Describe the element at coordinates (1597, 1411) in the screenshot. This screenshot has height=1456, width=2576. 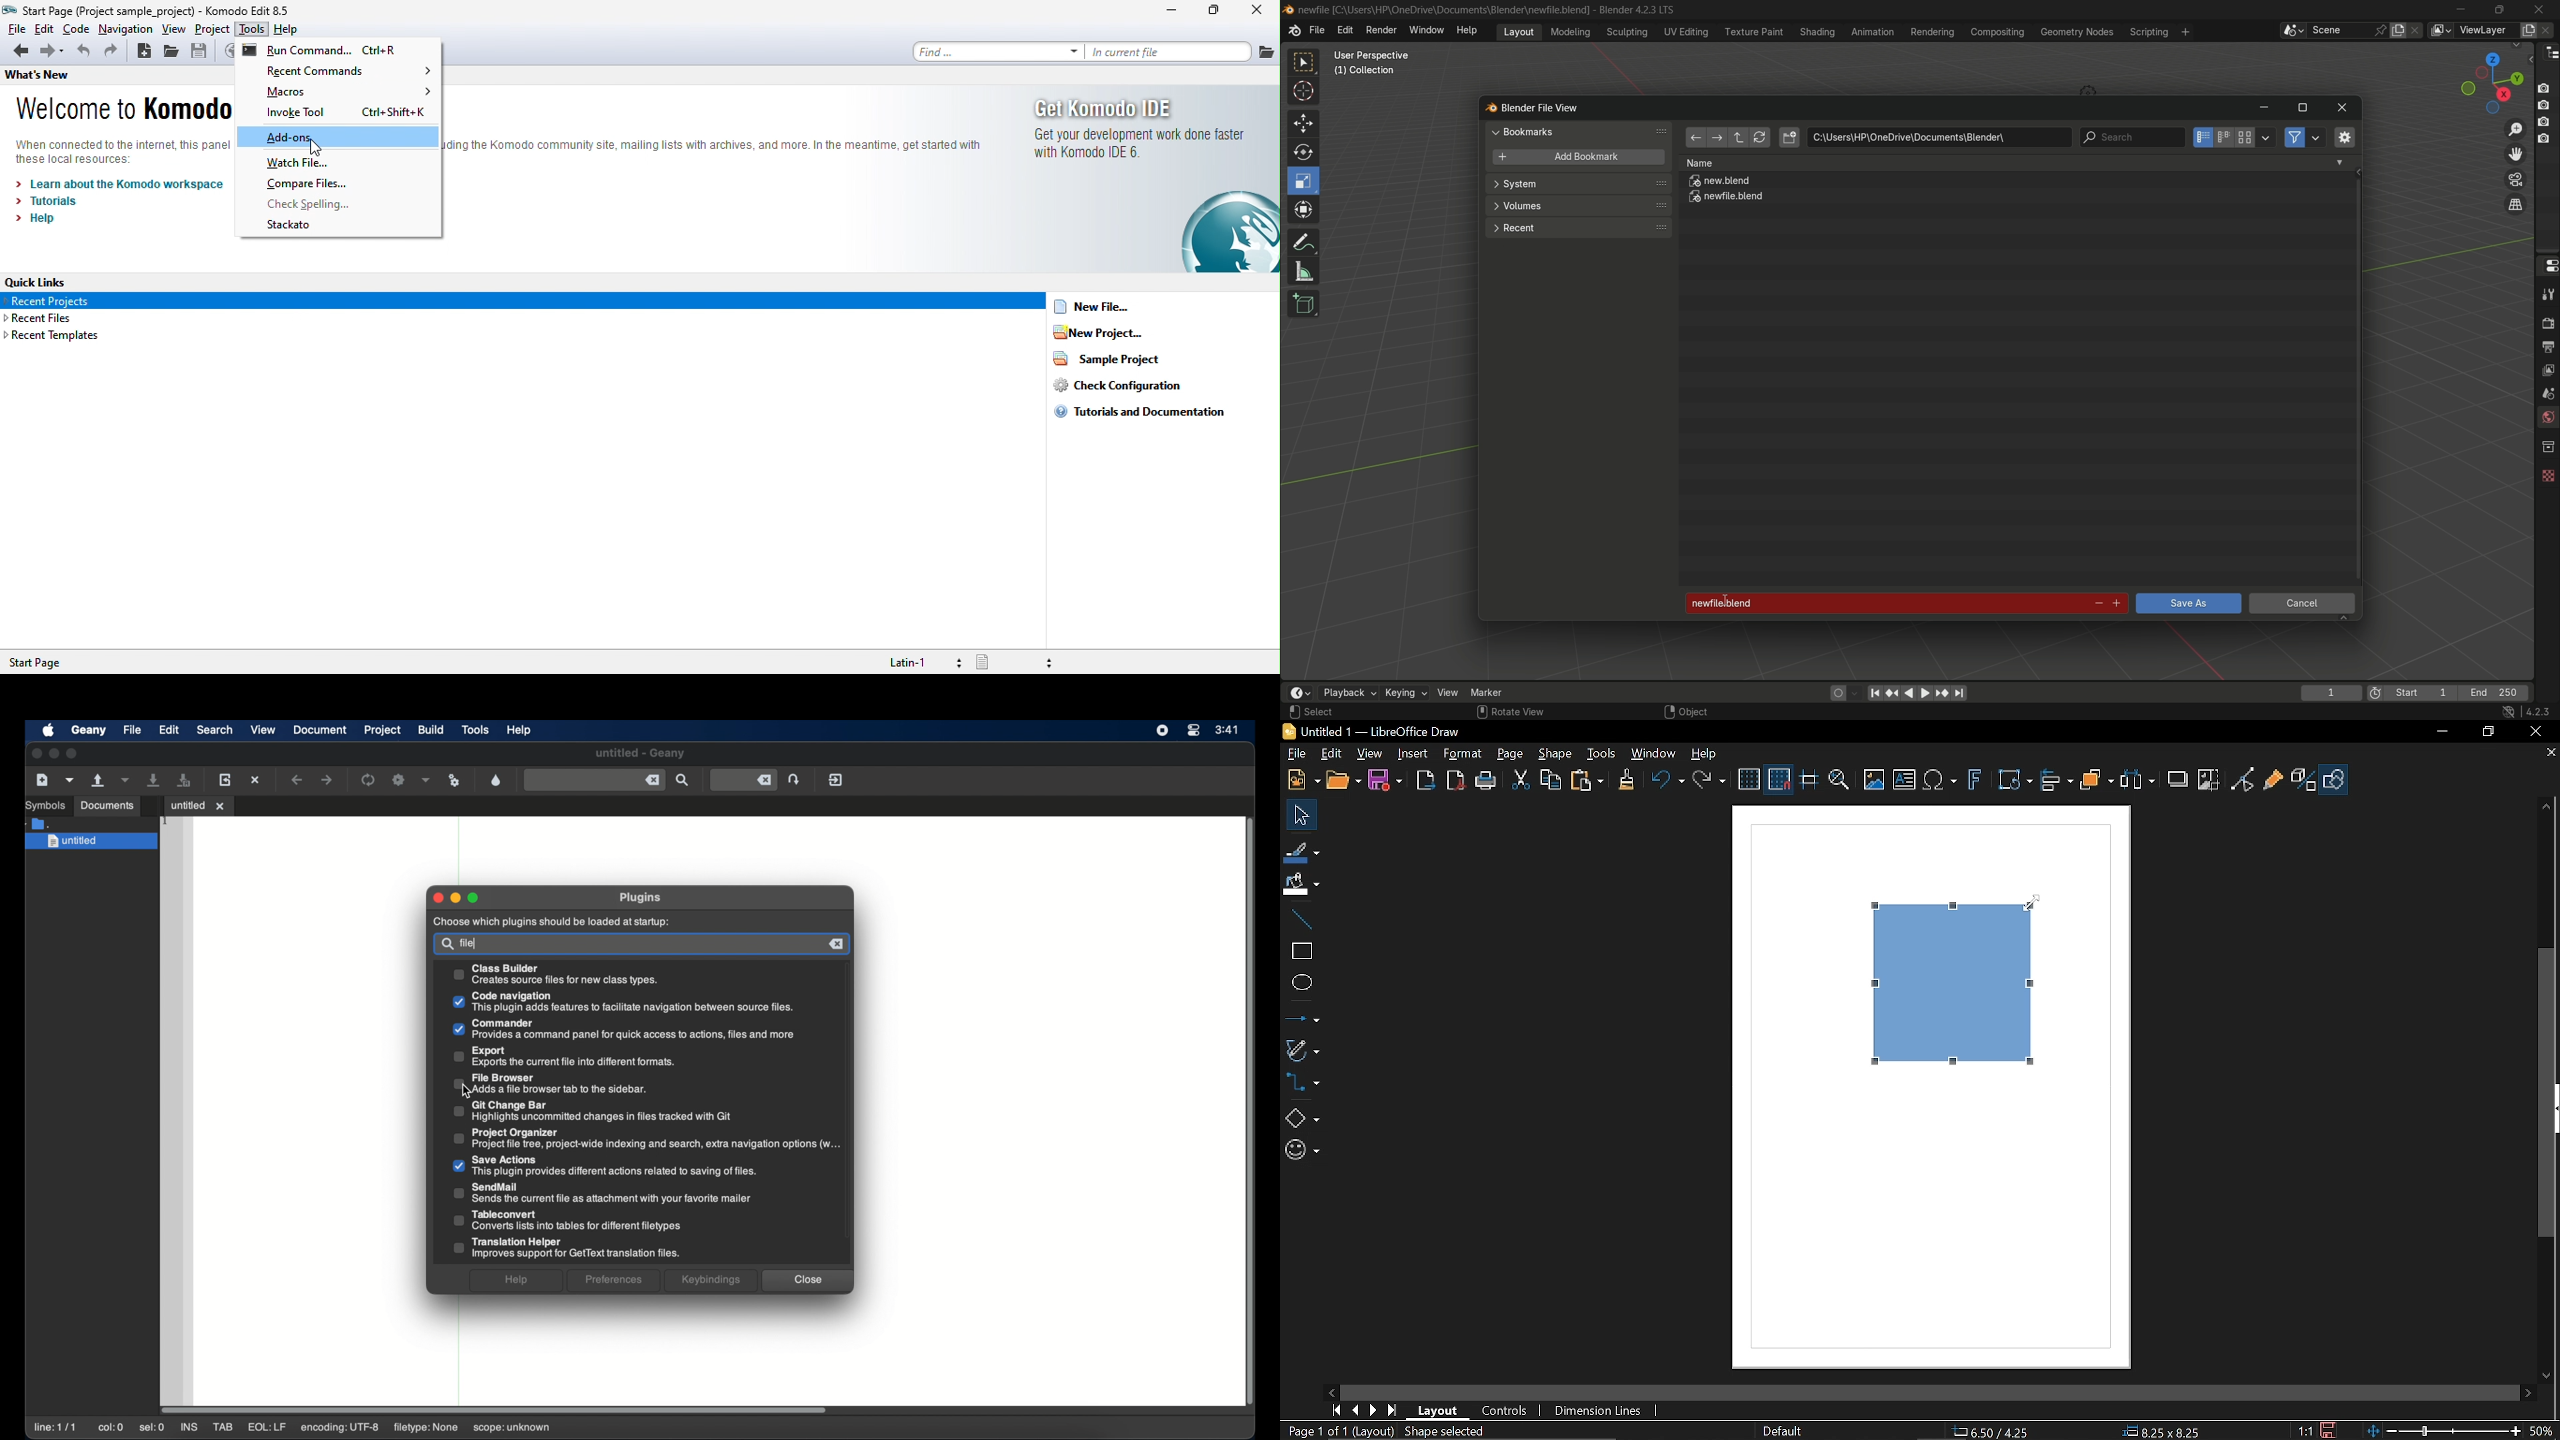
I see `Dimension lines` at that location.